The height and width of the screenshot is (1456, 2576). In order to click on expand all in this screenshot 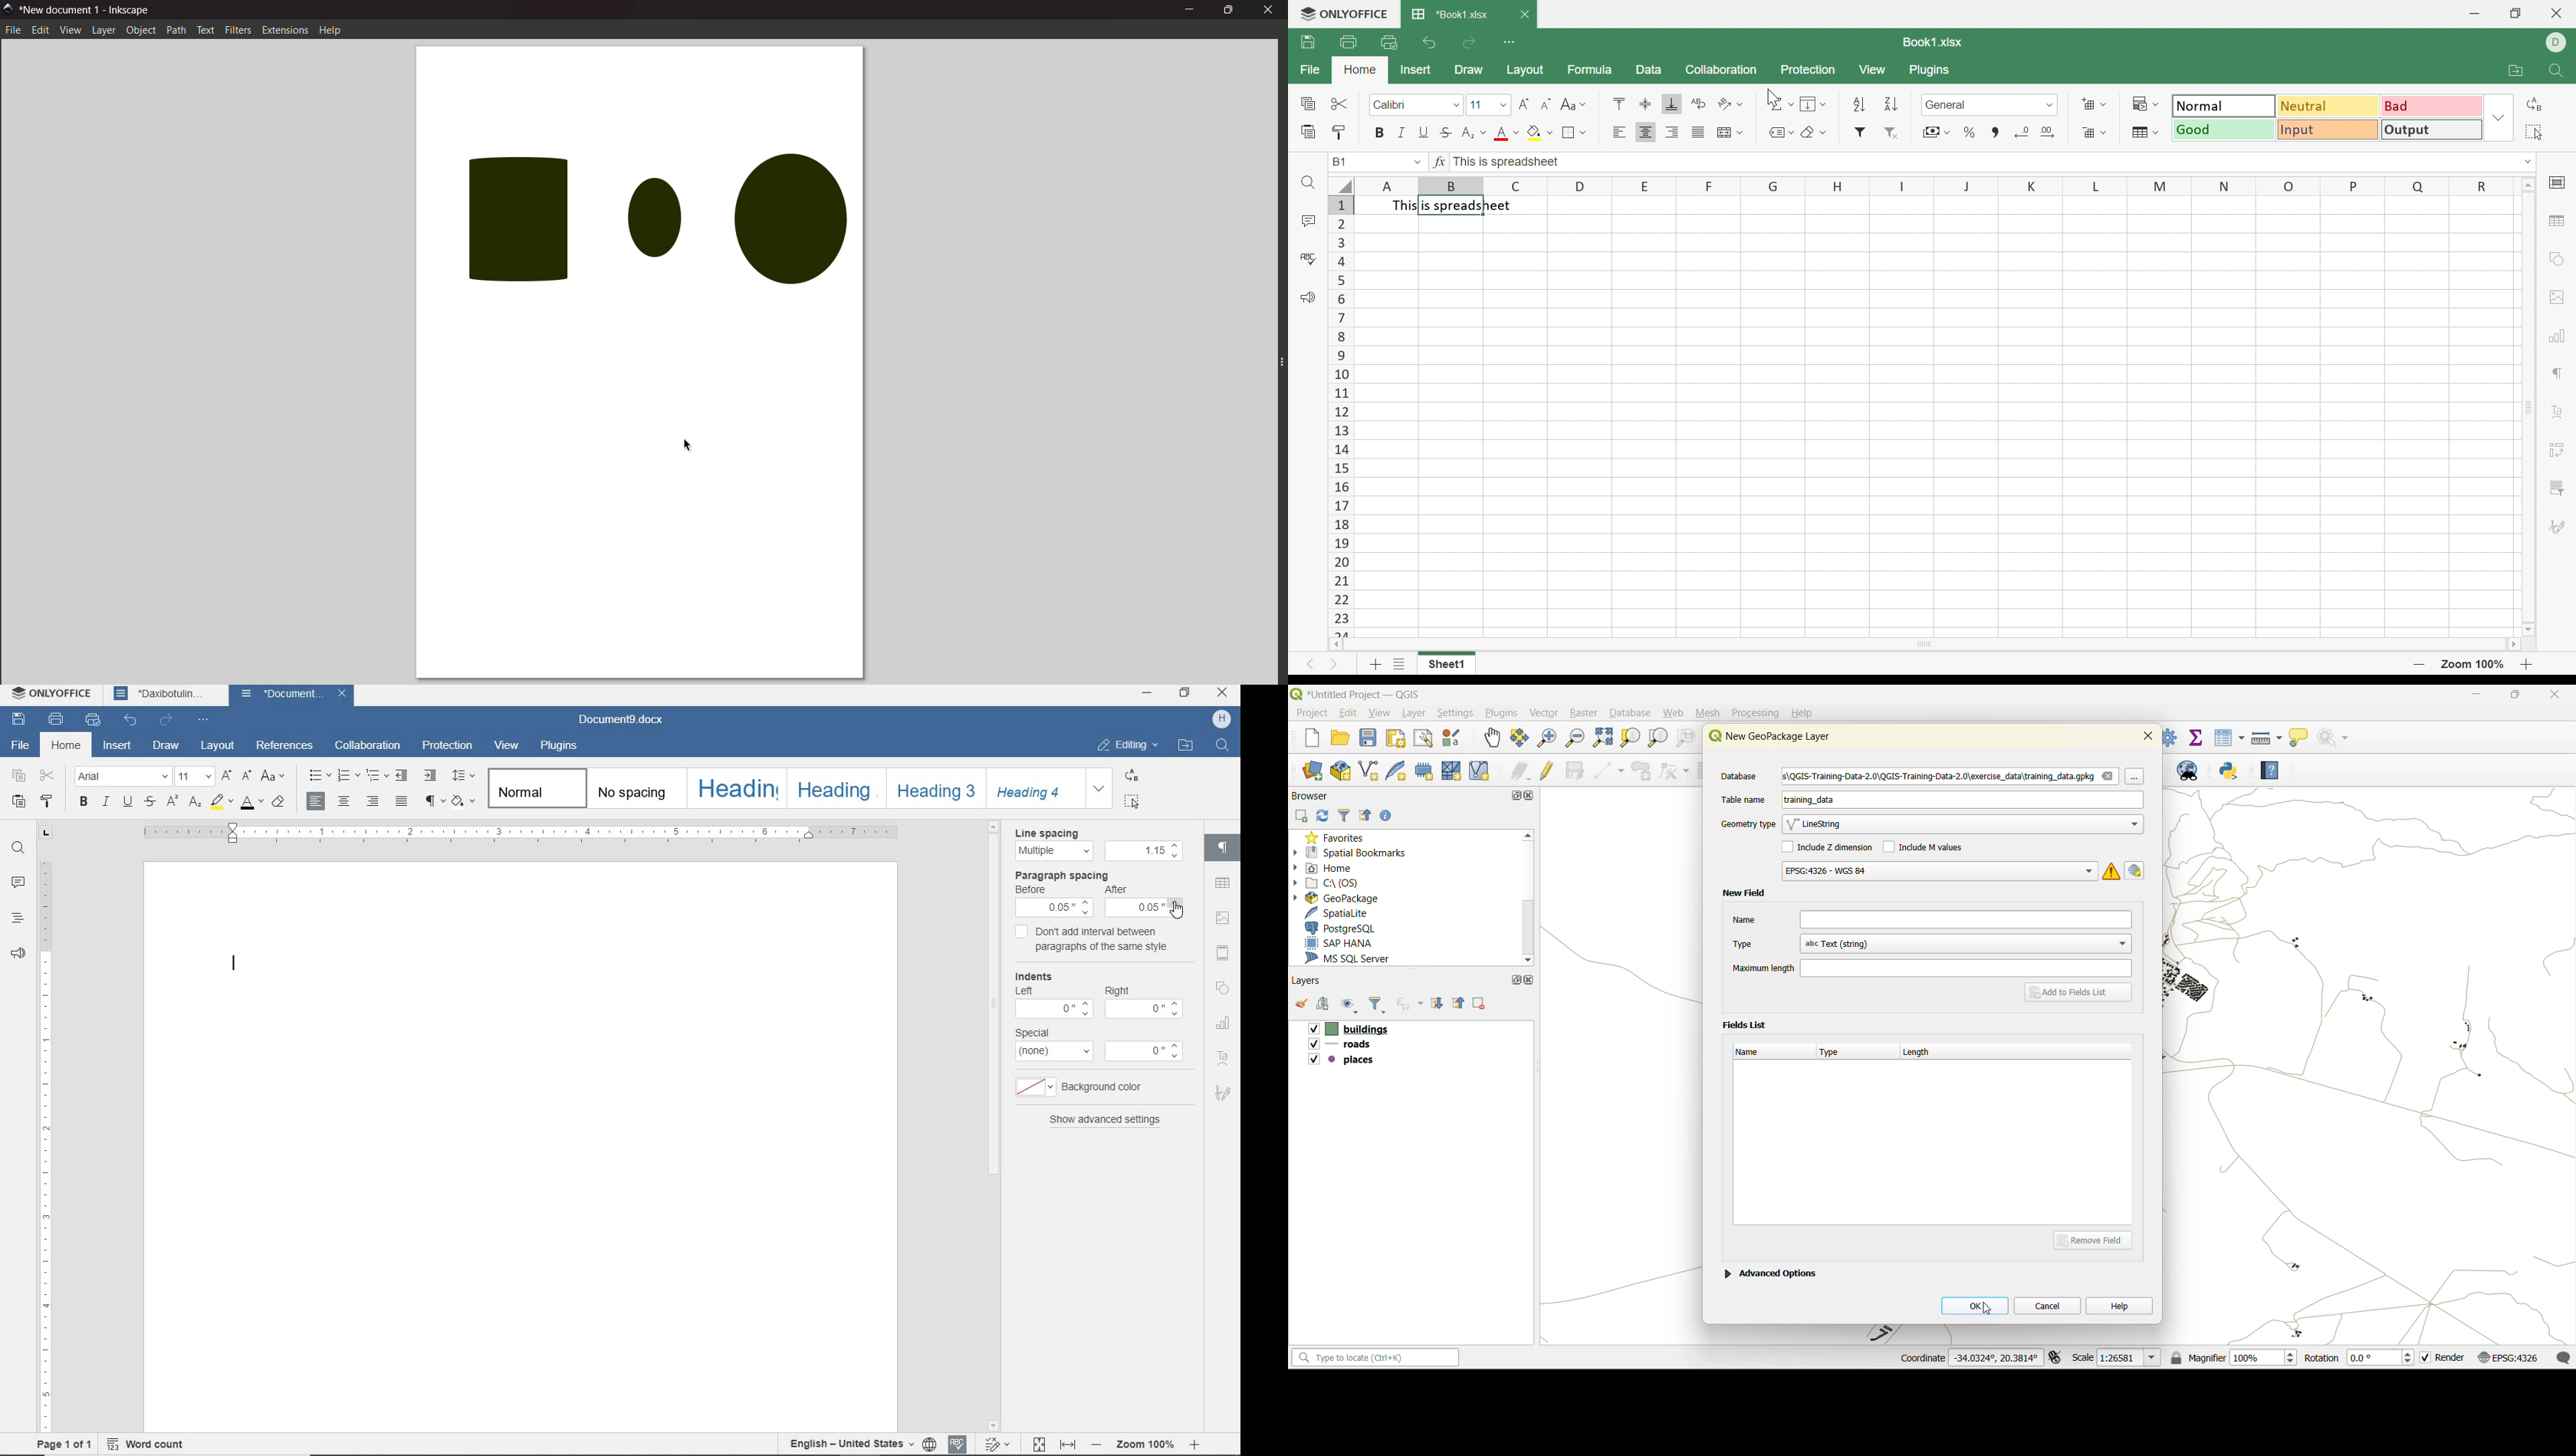, I will do `click(1439, 1004)`.